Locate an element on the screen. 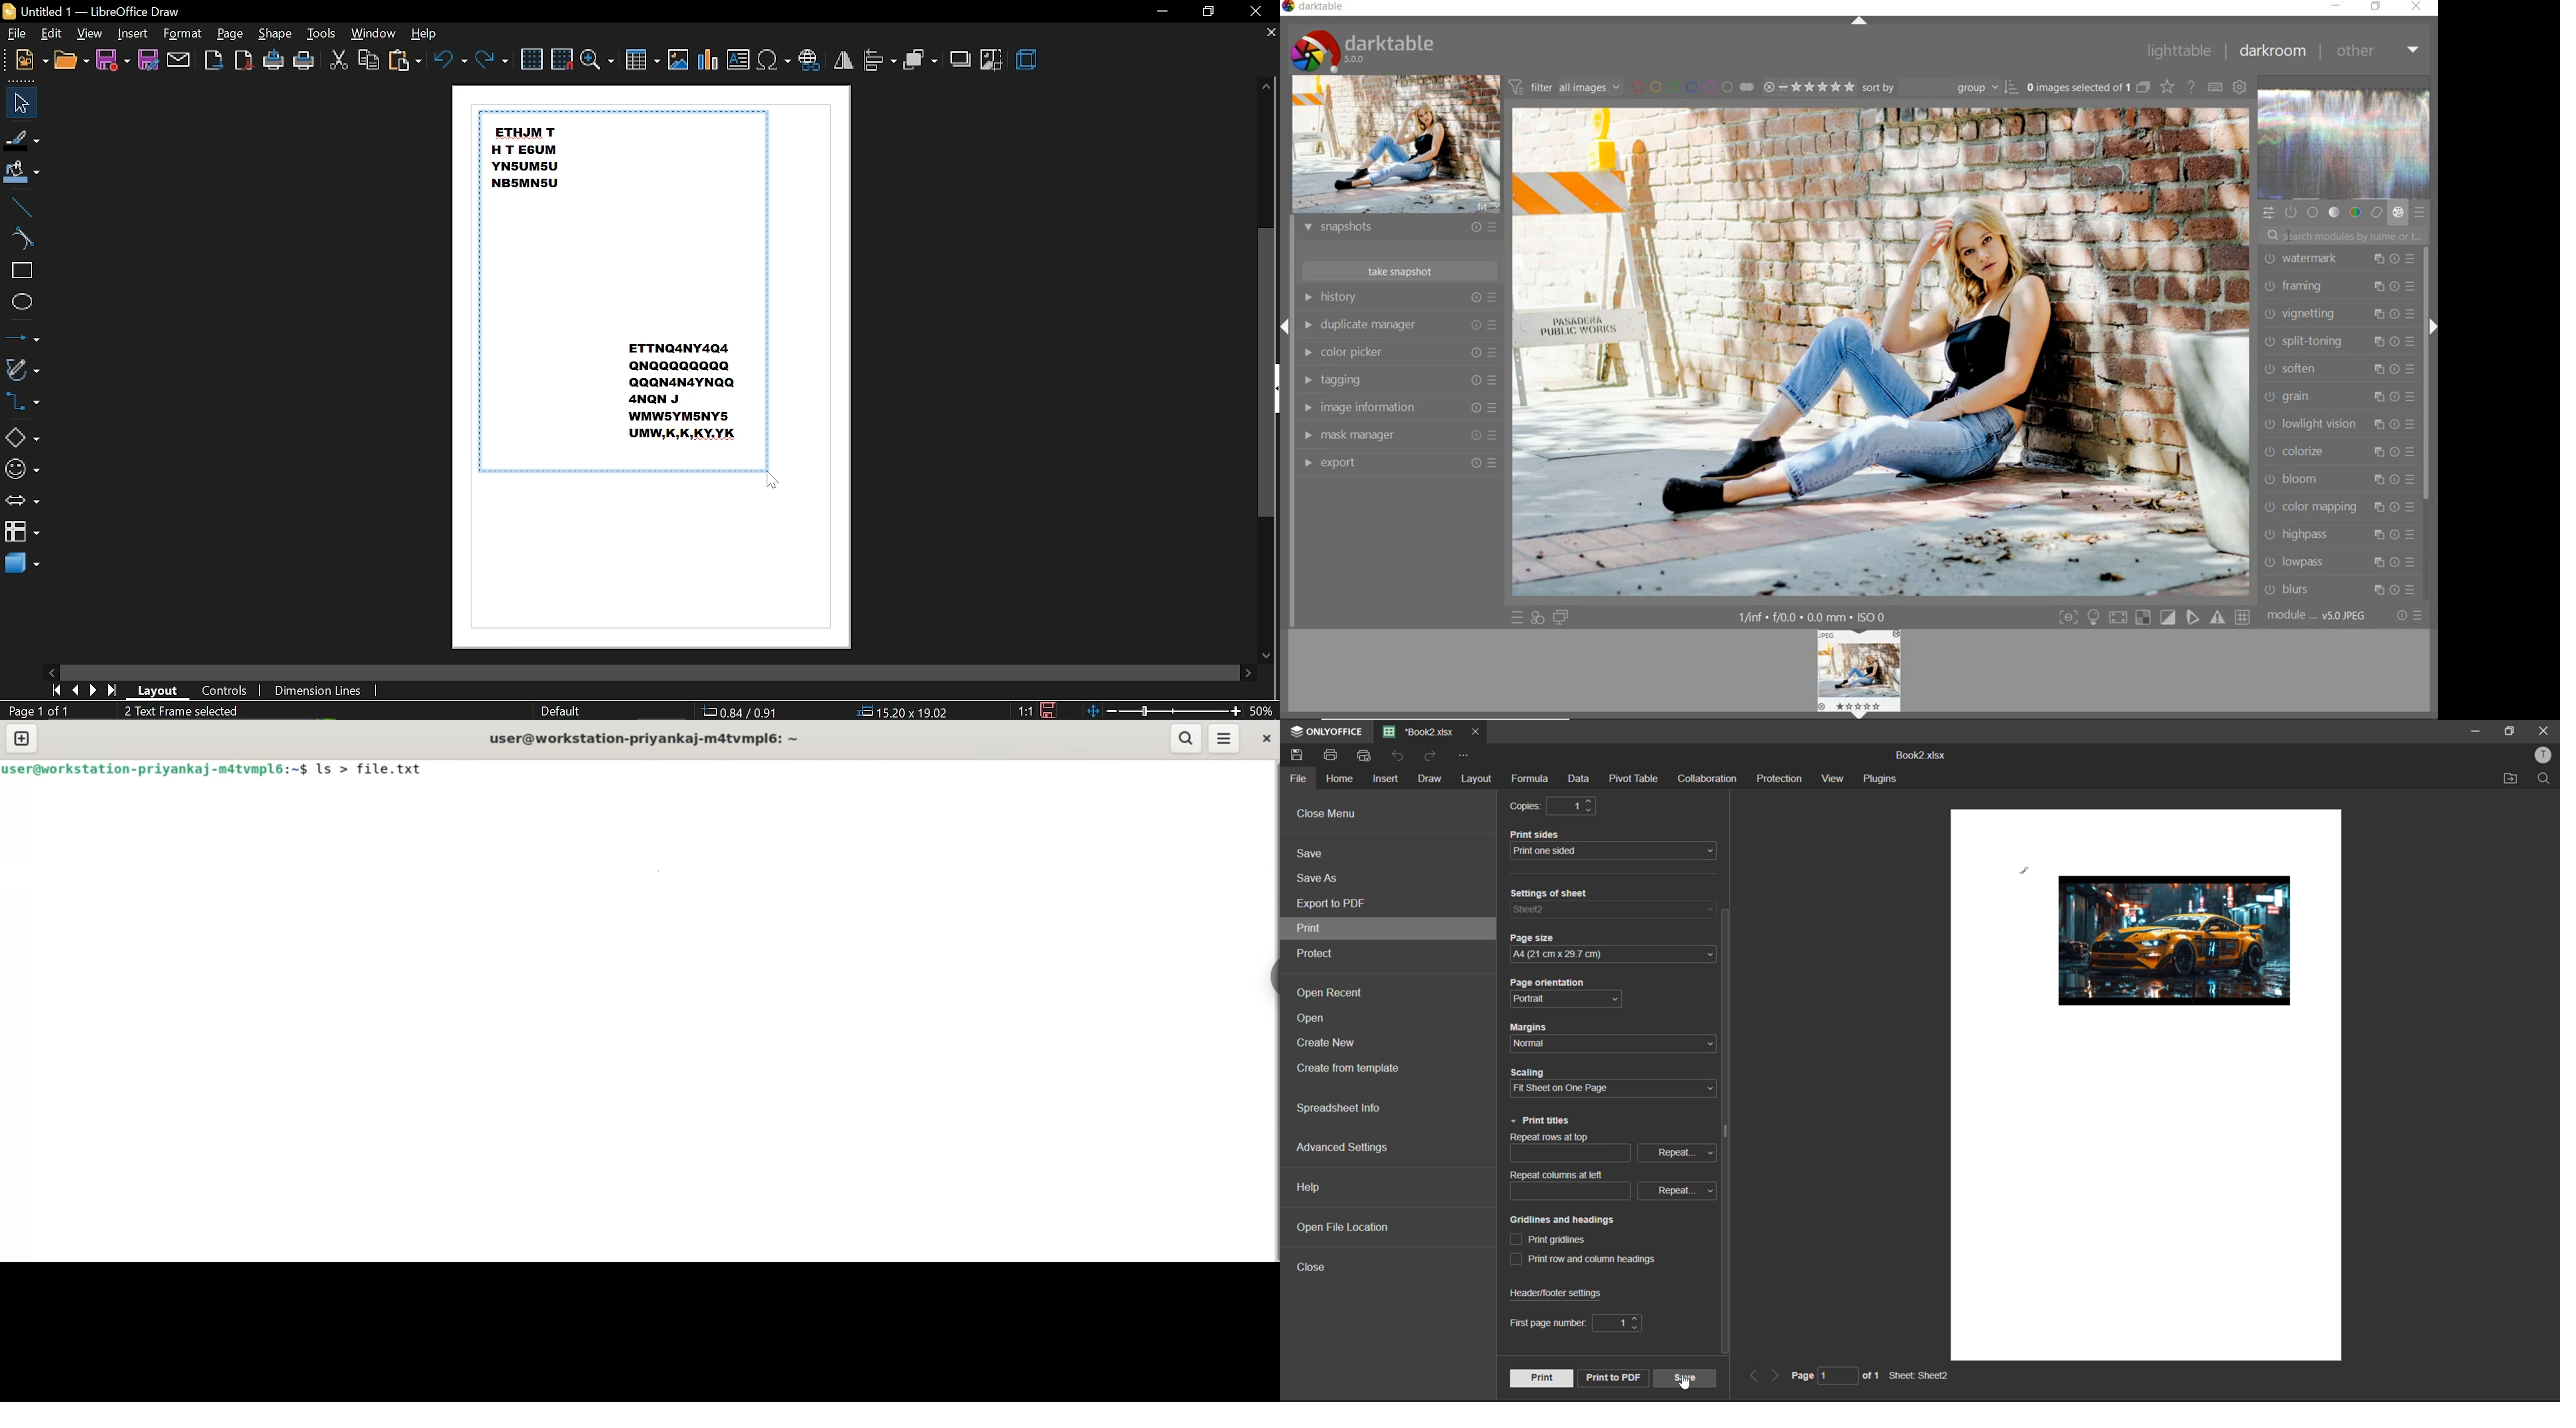  print is located at coordinates (1540, 1378).